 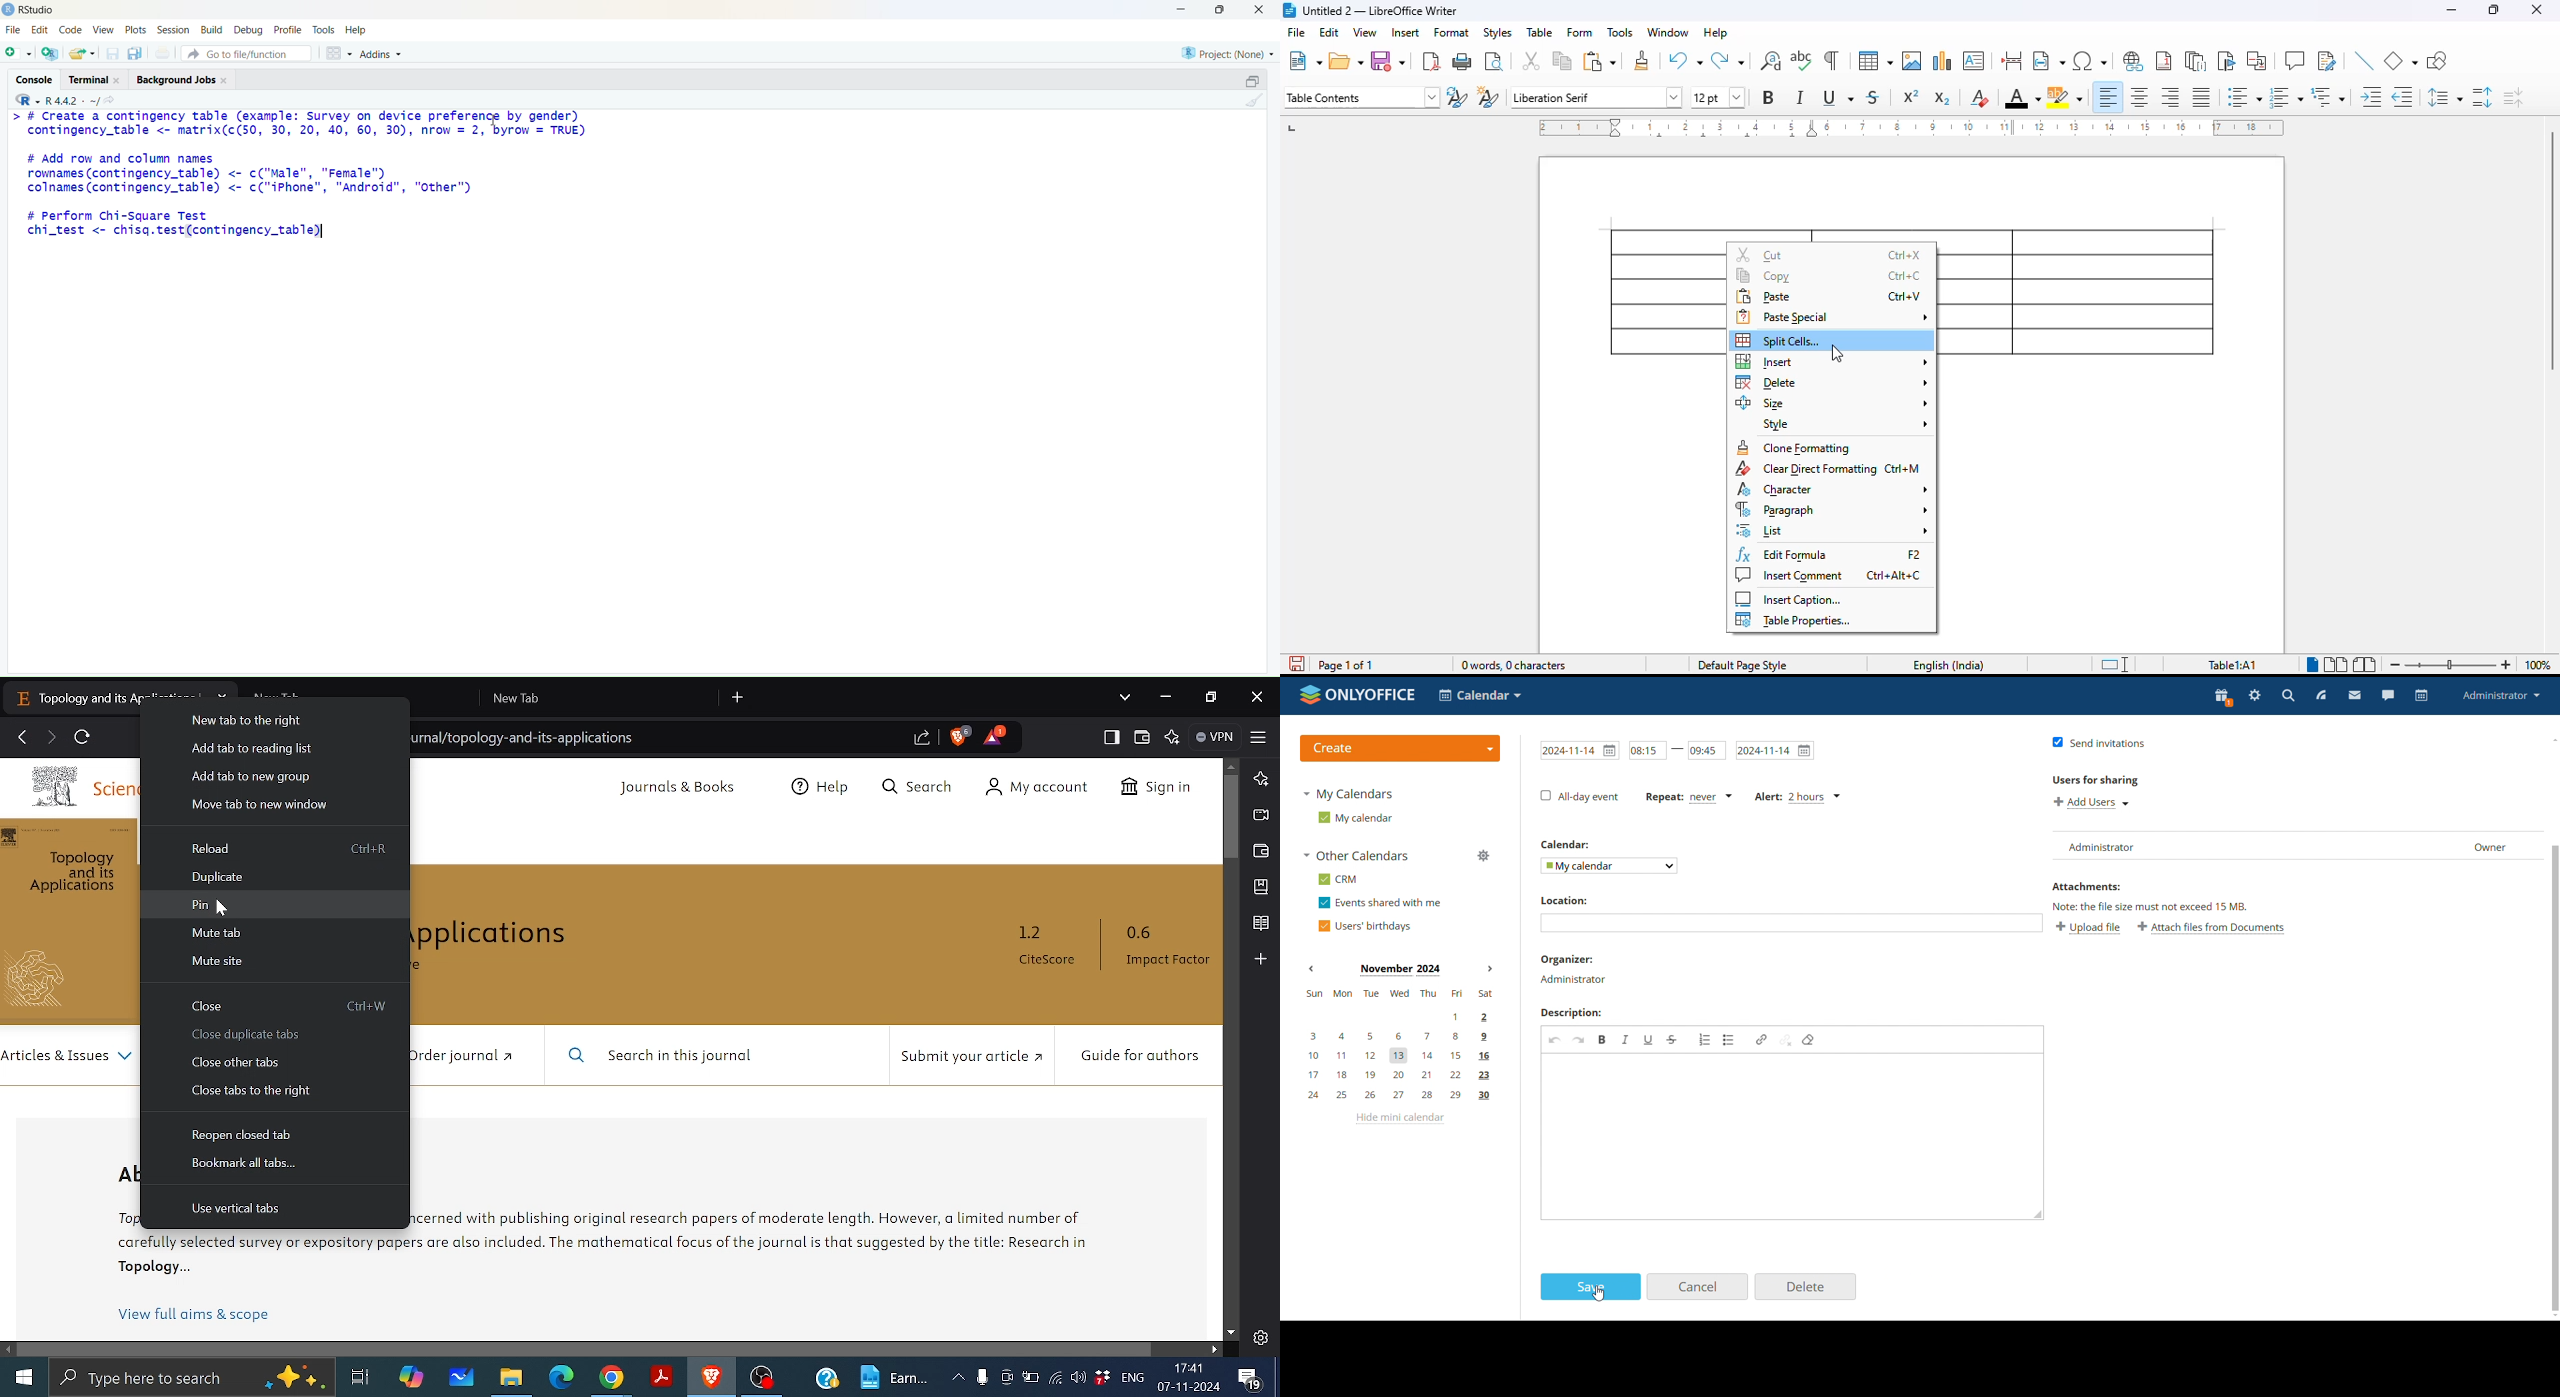 What do you see at coordinates (104, 30) in the screenshot?
I see `View` at bounding box center [104, 30].